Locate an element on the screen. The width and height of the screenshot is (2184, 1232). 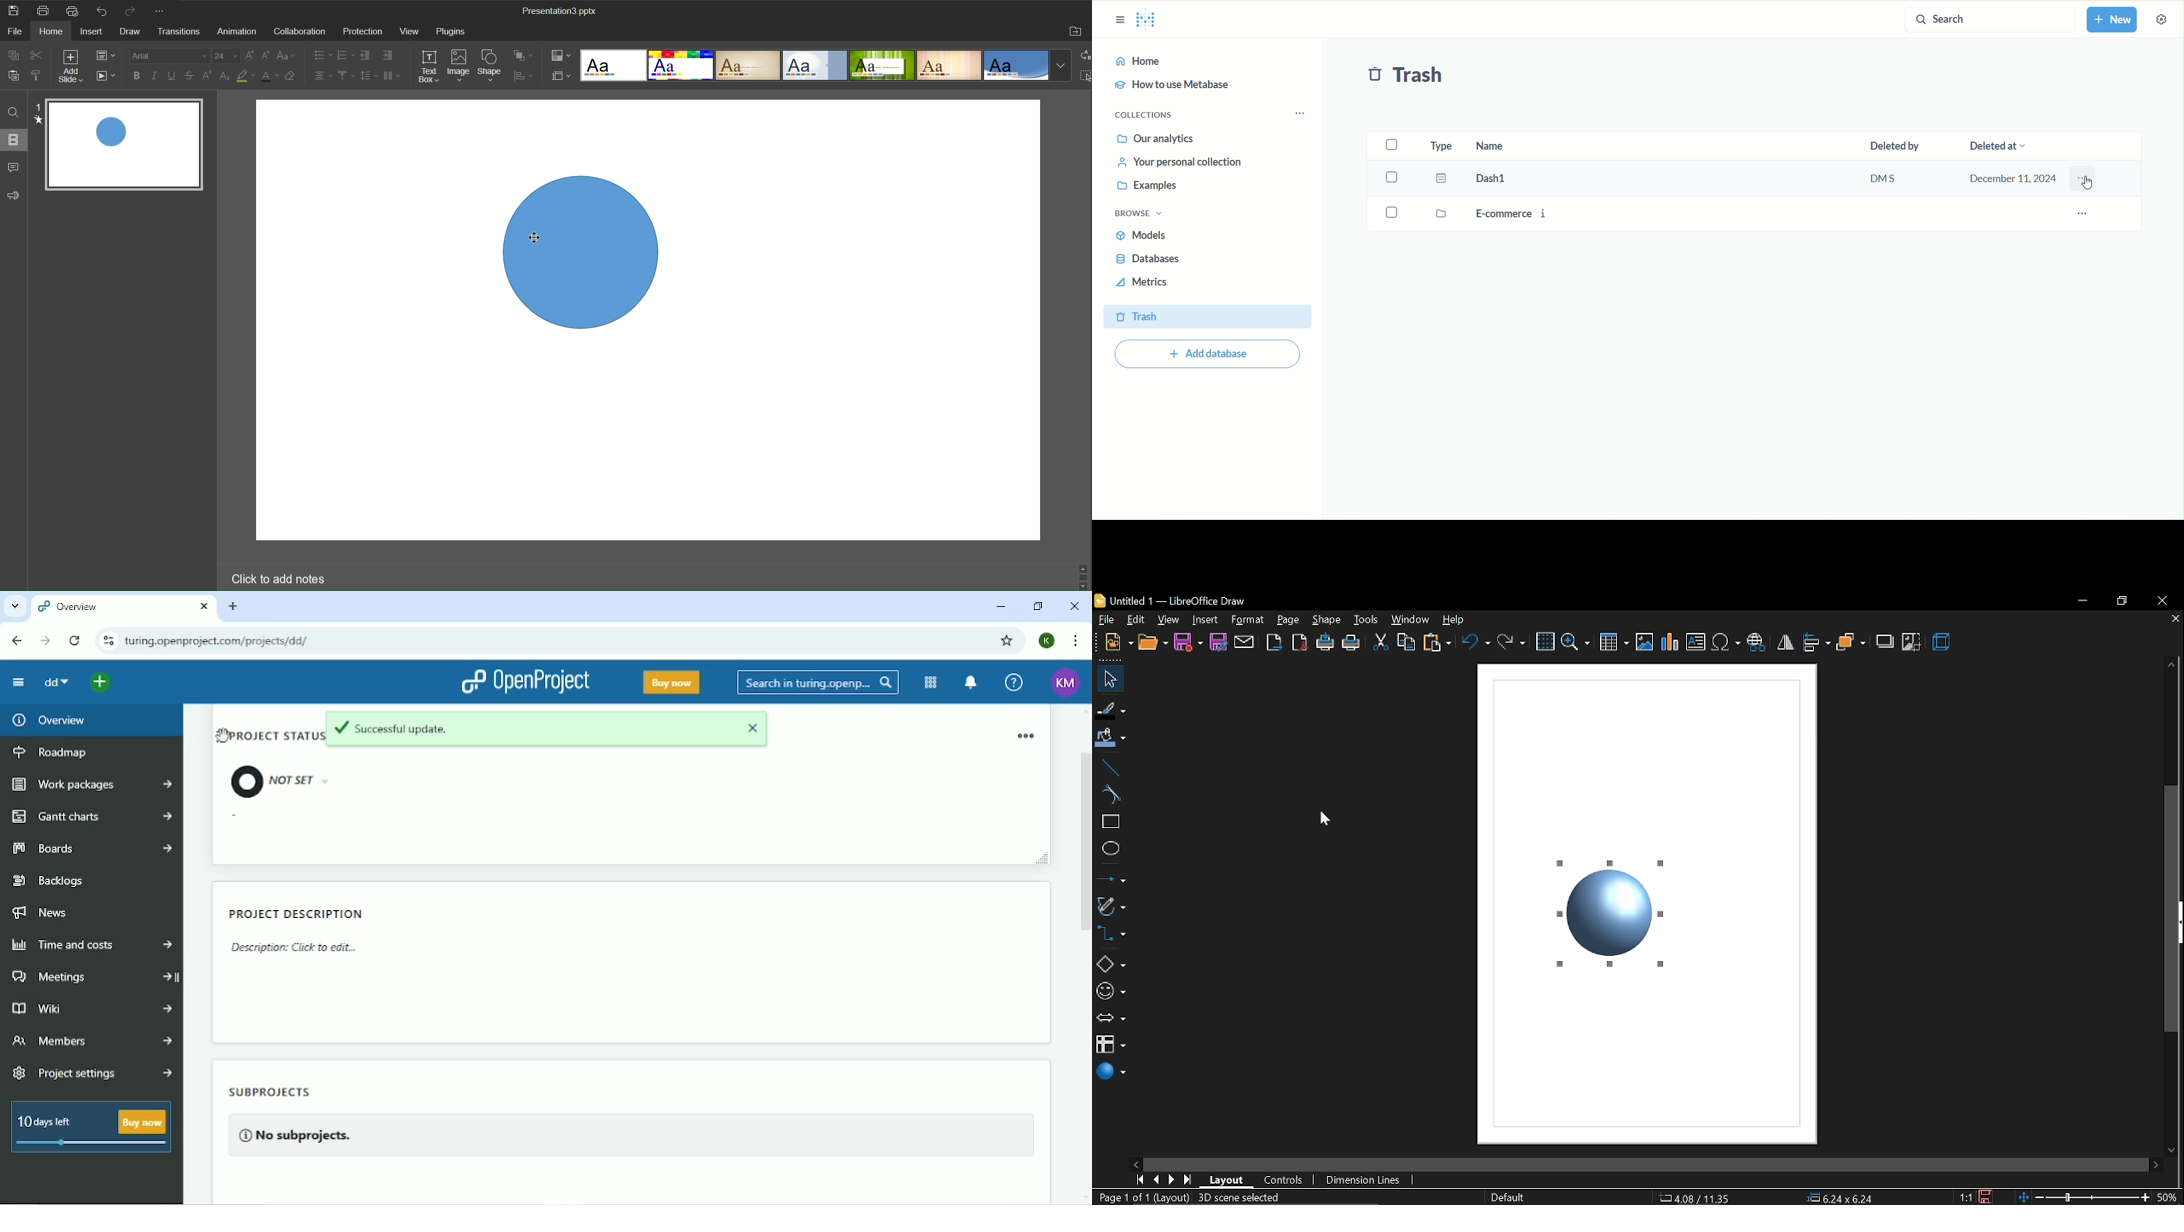
close is located at coordinates (2161, 600).